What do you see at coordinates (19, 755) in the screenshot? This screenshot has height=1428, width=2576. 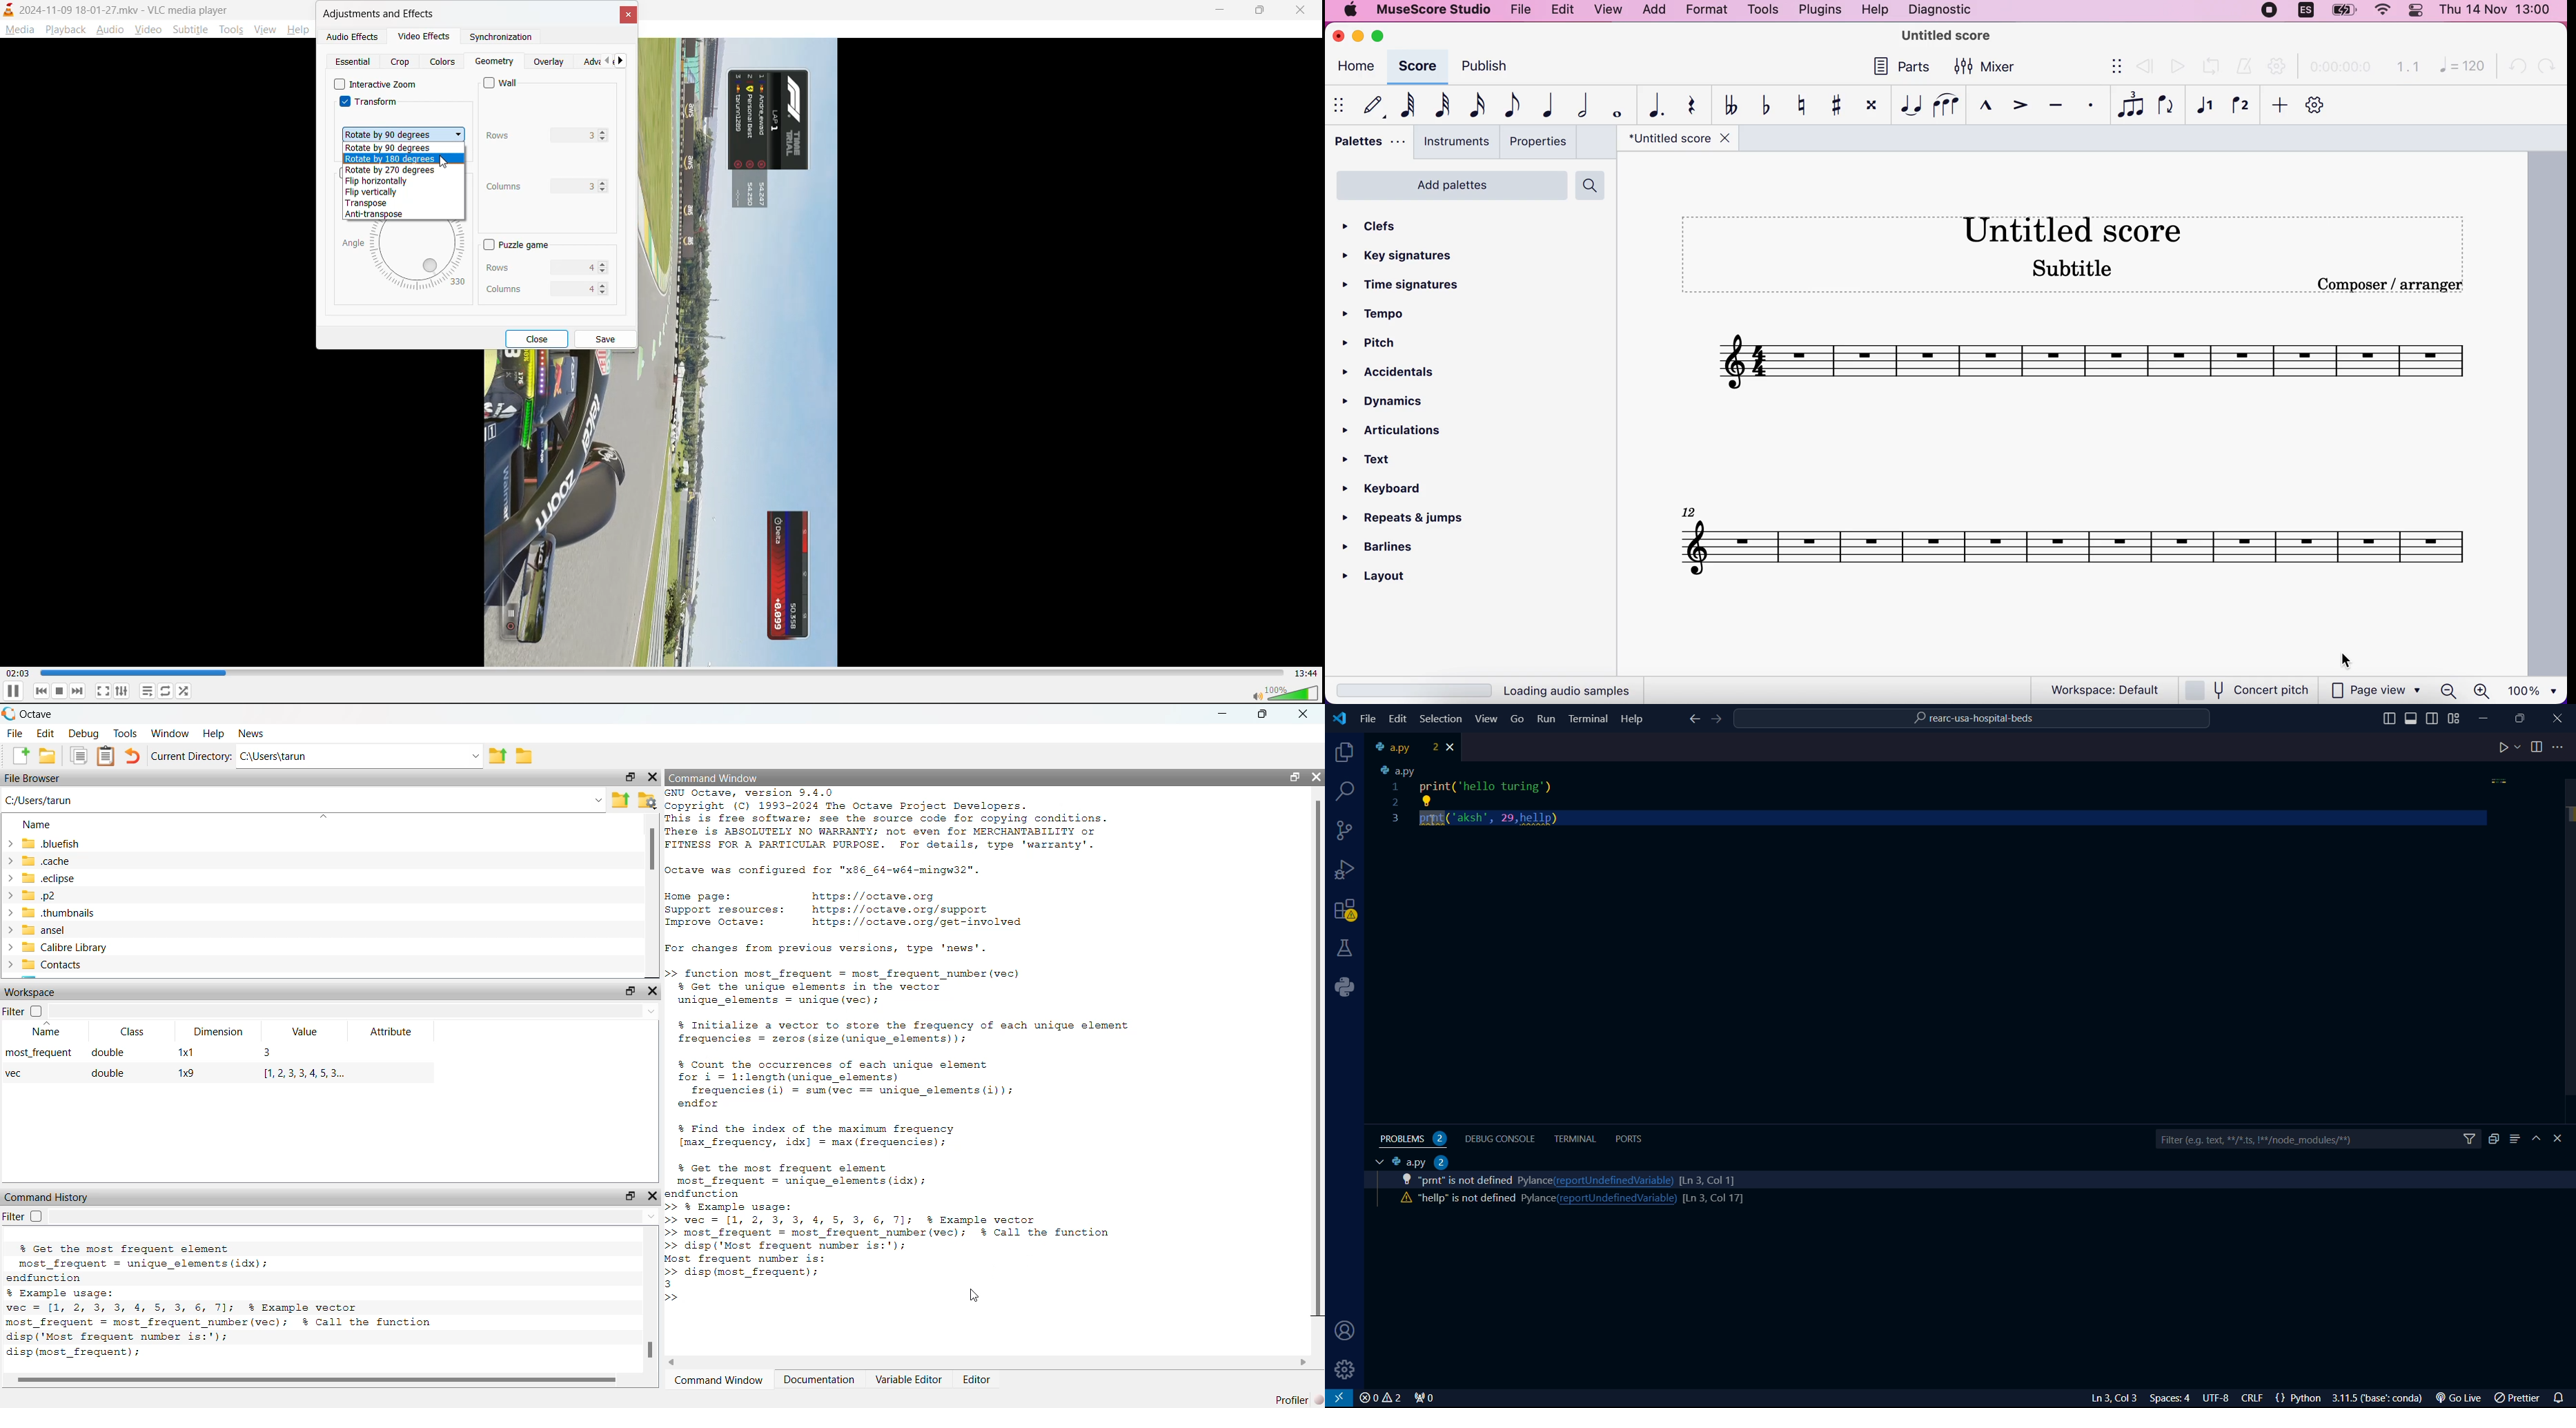 I see `New script` at bounding box center [19, 755].